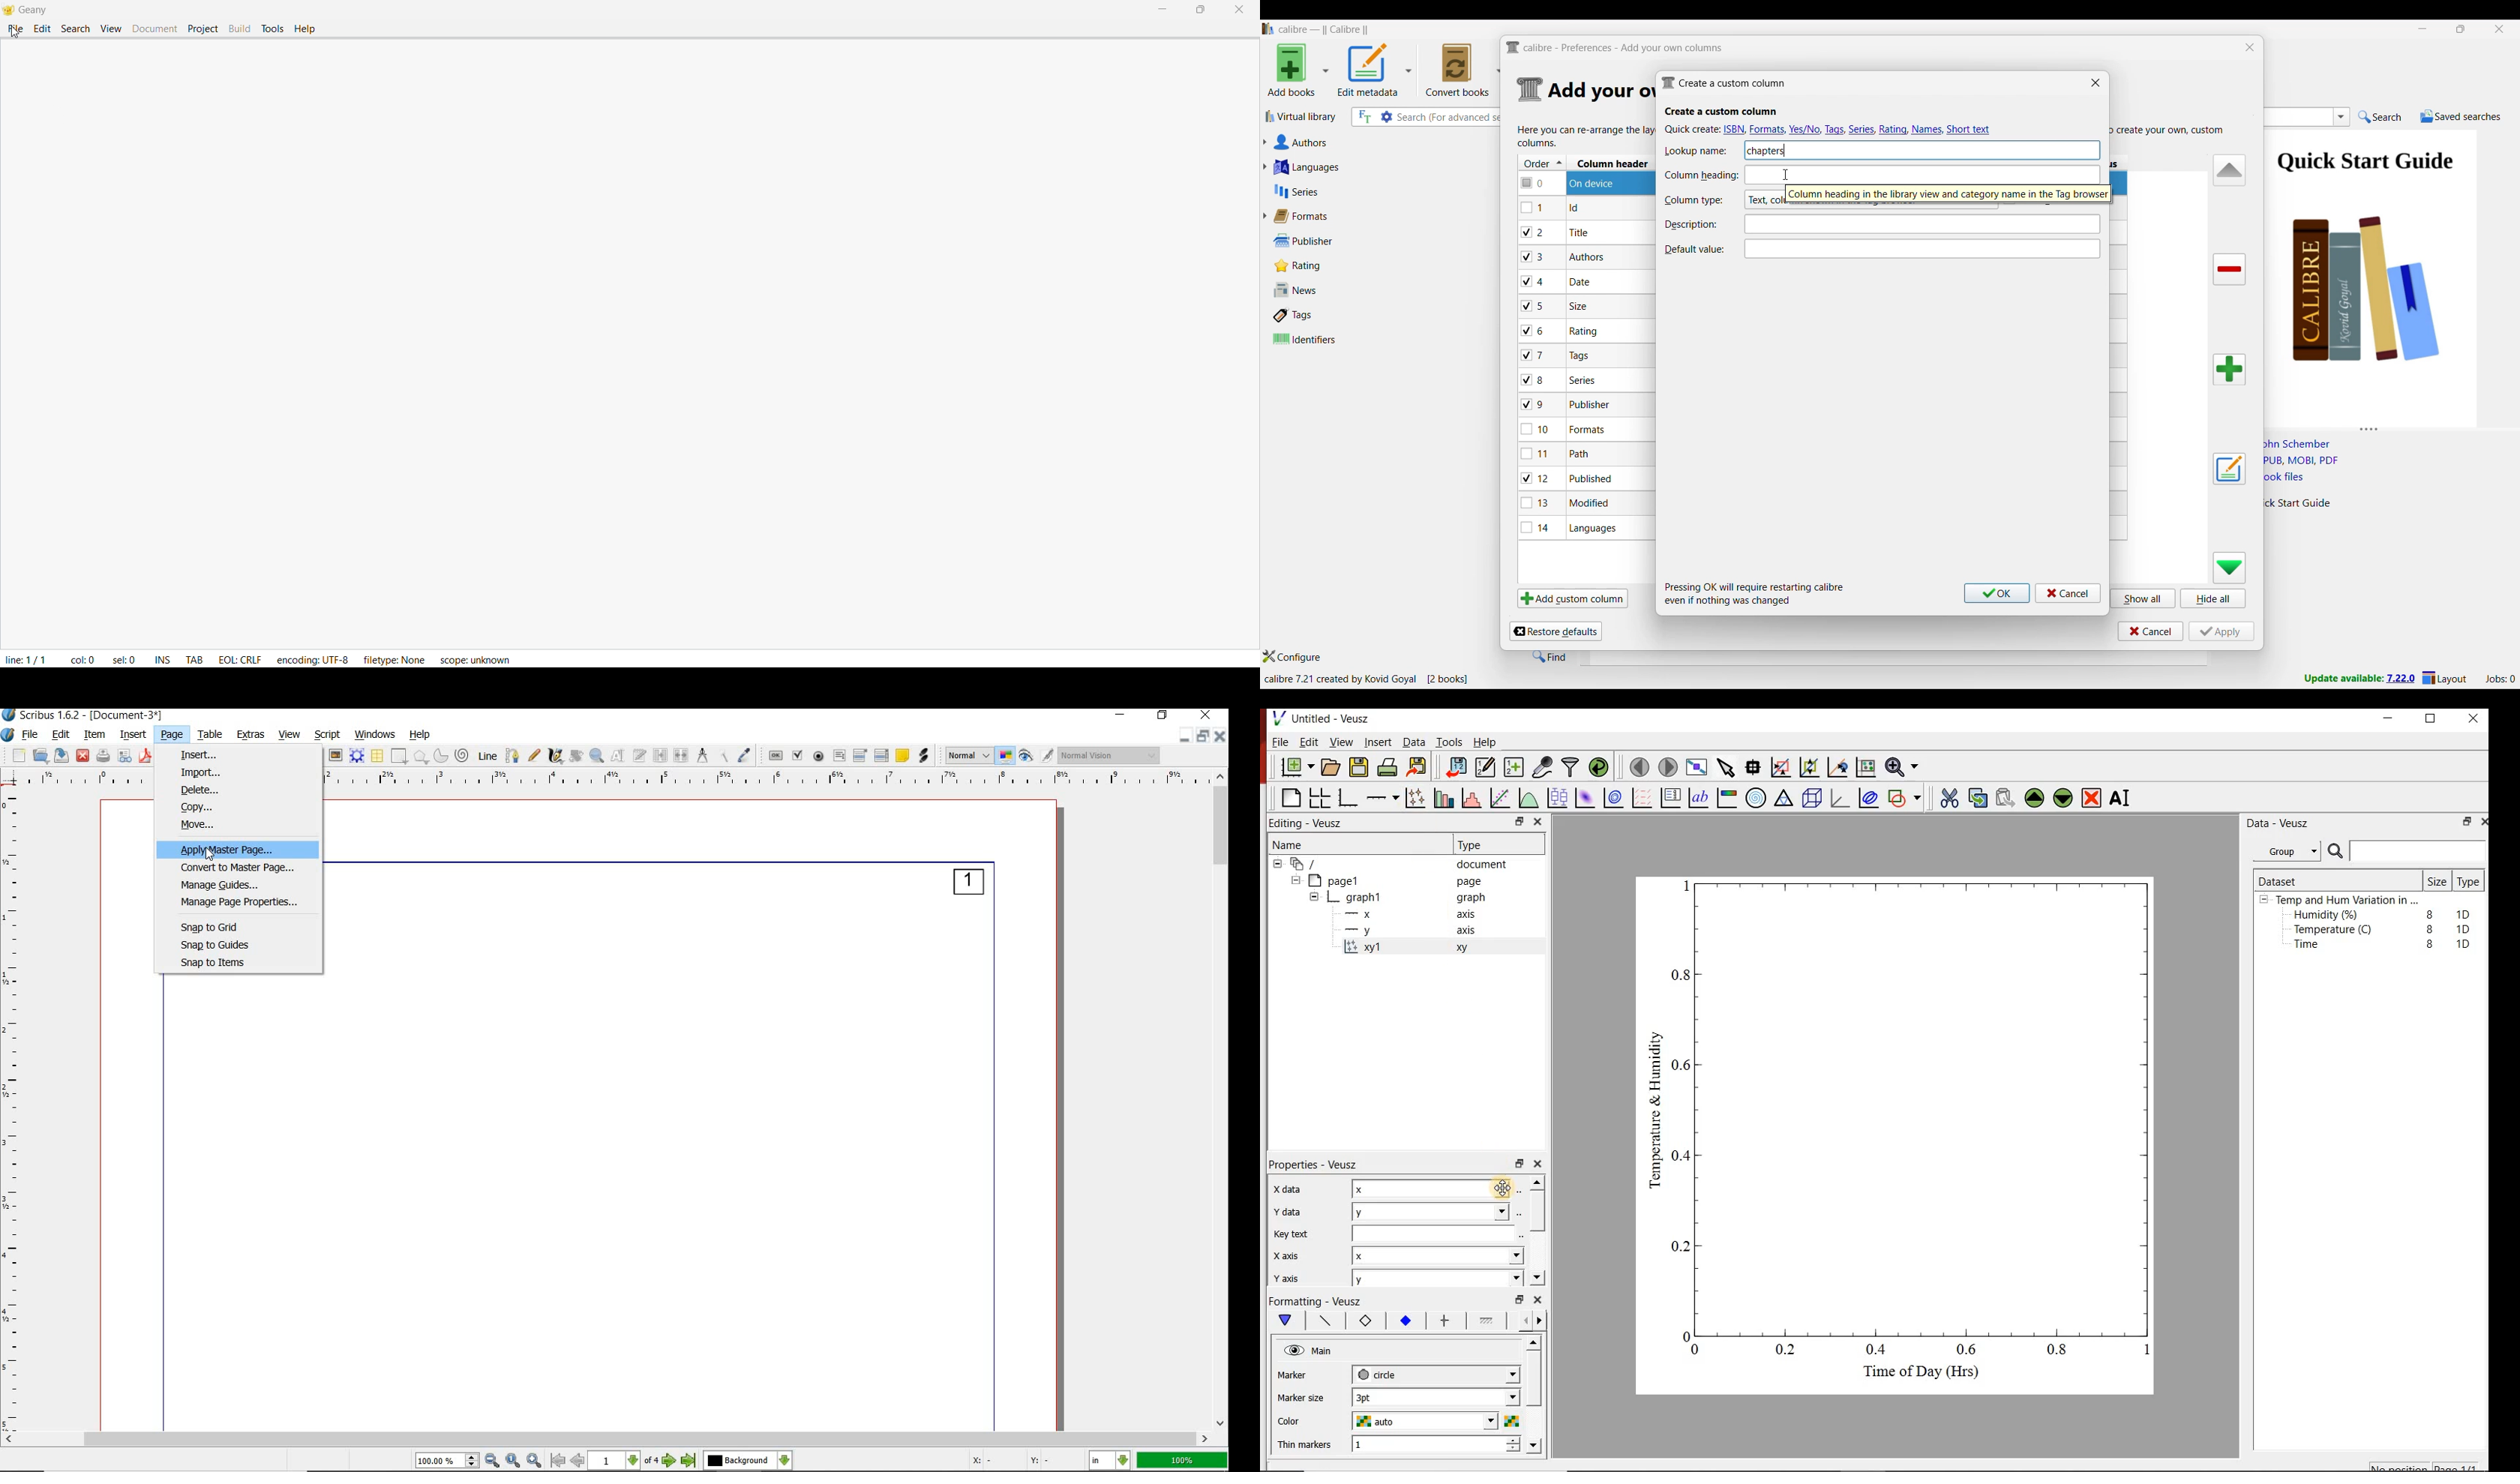 This screenshot has width=2520, height=1484. Describe the element at coordinates (219, 943) in the screenshot. I see `snap to guides` at that location.